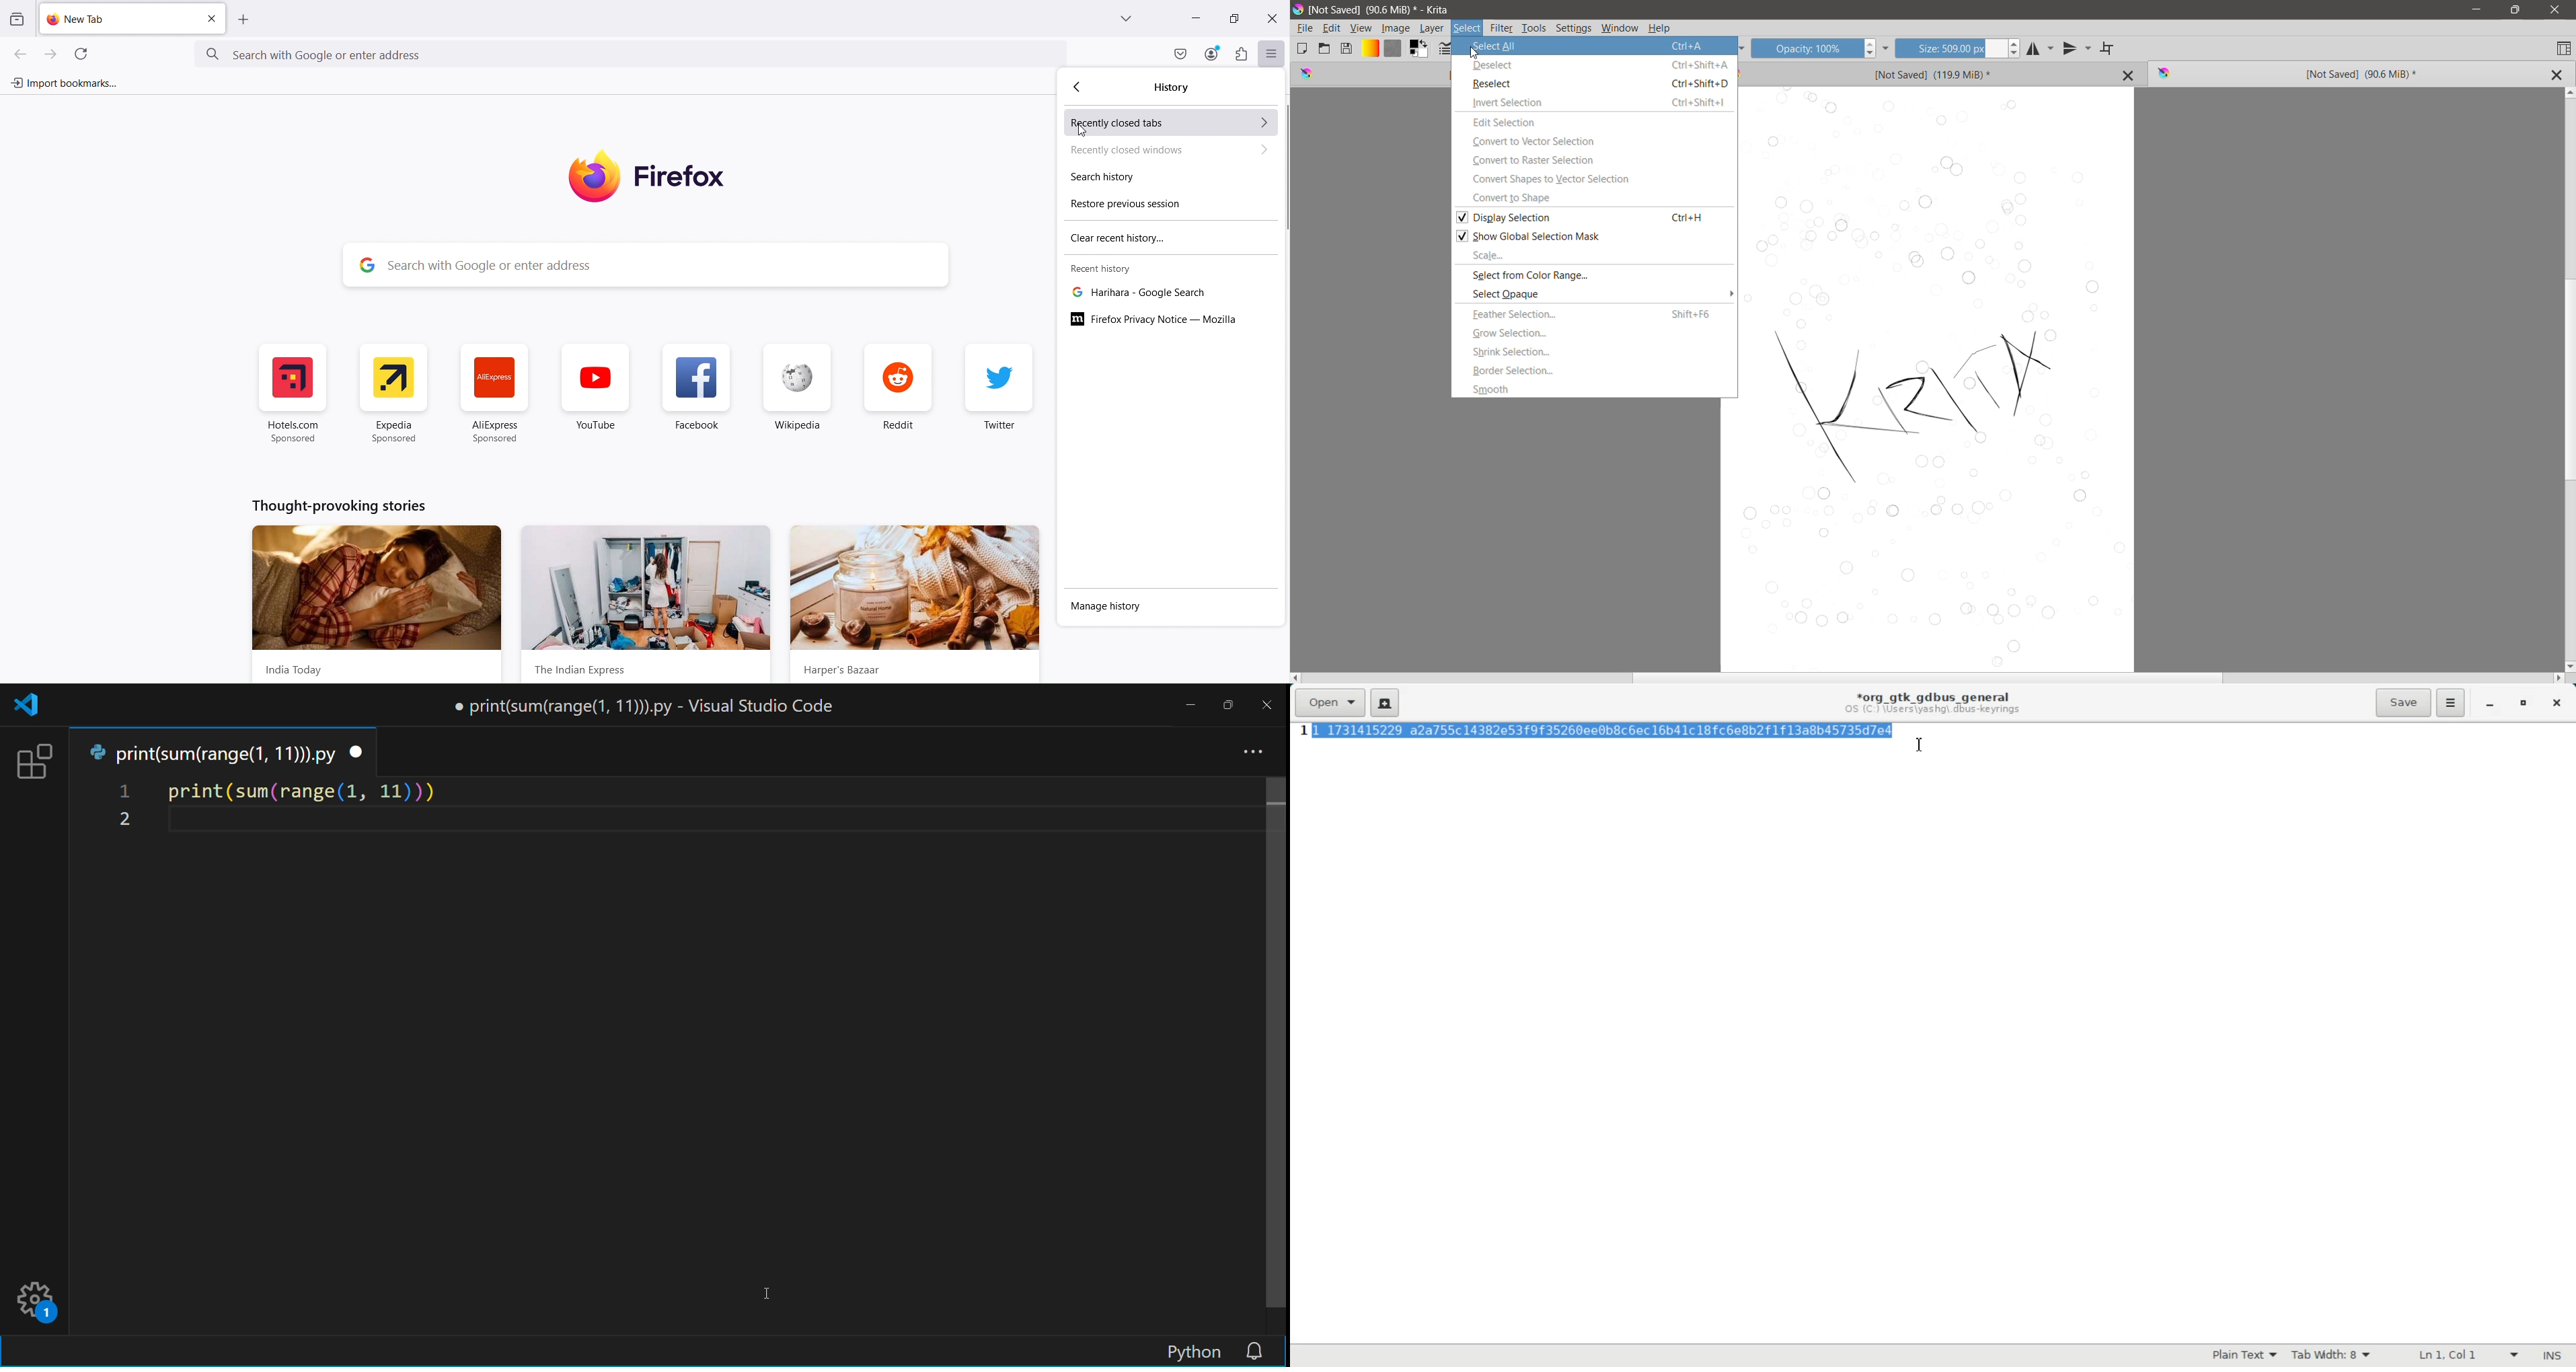 This screenshot has height=1372, width=2576. What do you see at coordinates (2328, 74) in the screenshot?
I see `Unsaved Image (Current) Tab 3` at bounding box center [2328, 74].